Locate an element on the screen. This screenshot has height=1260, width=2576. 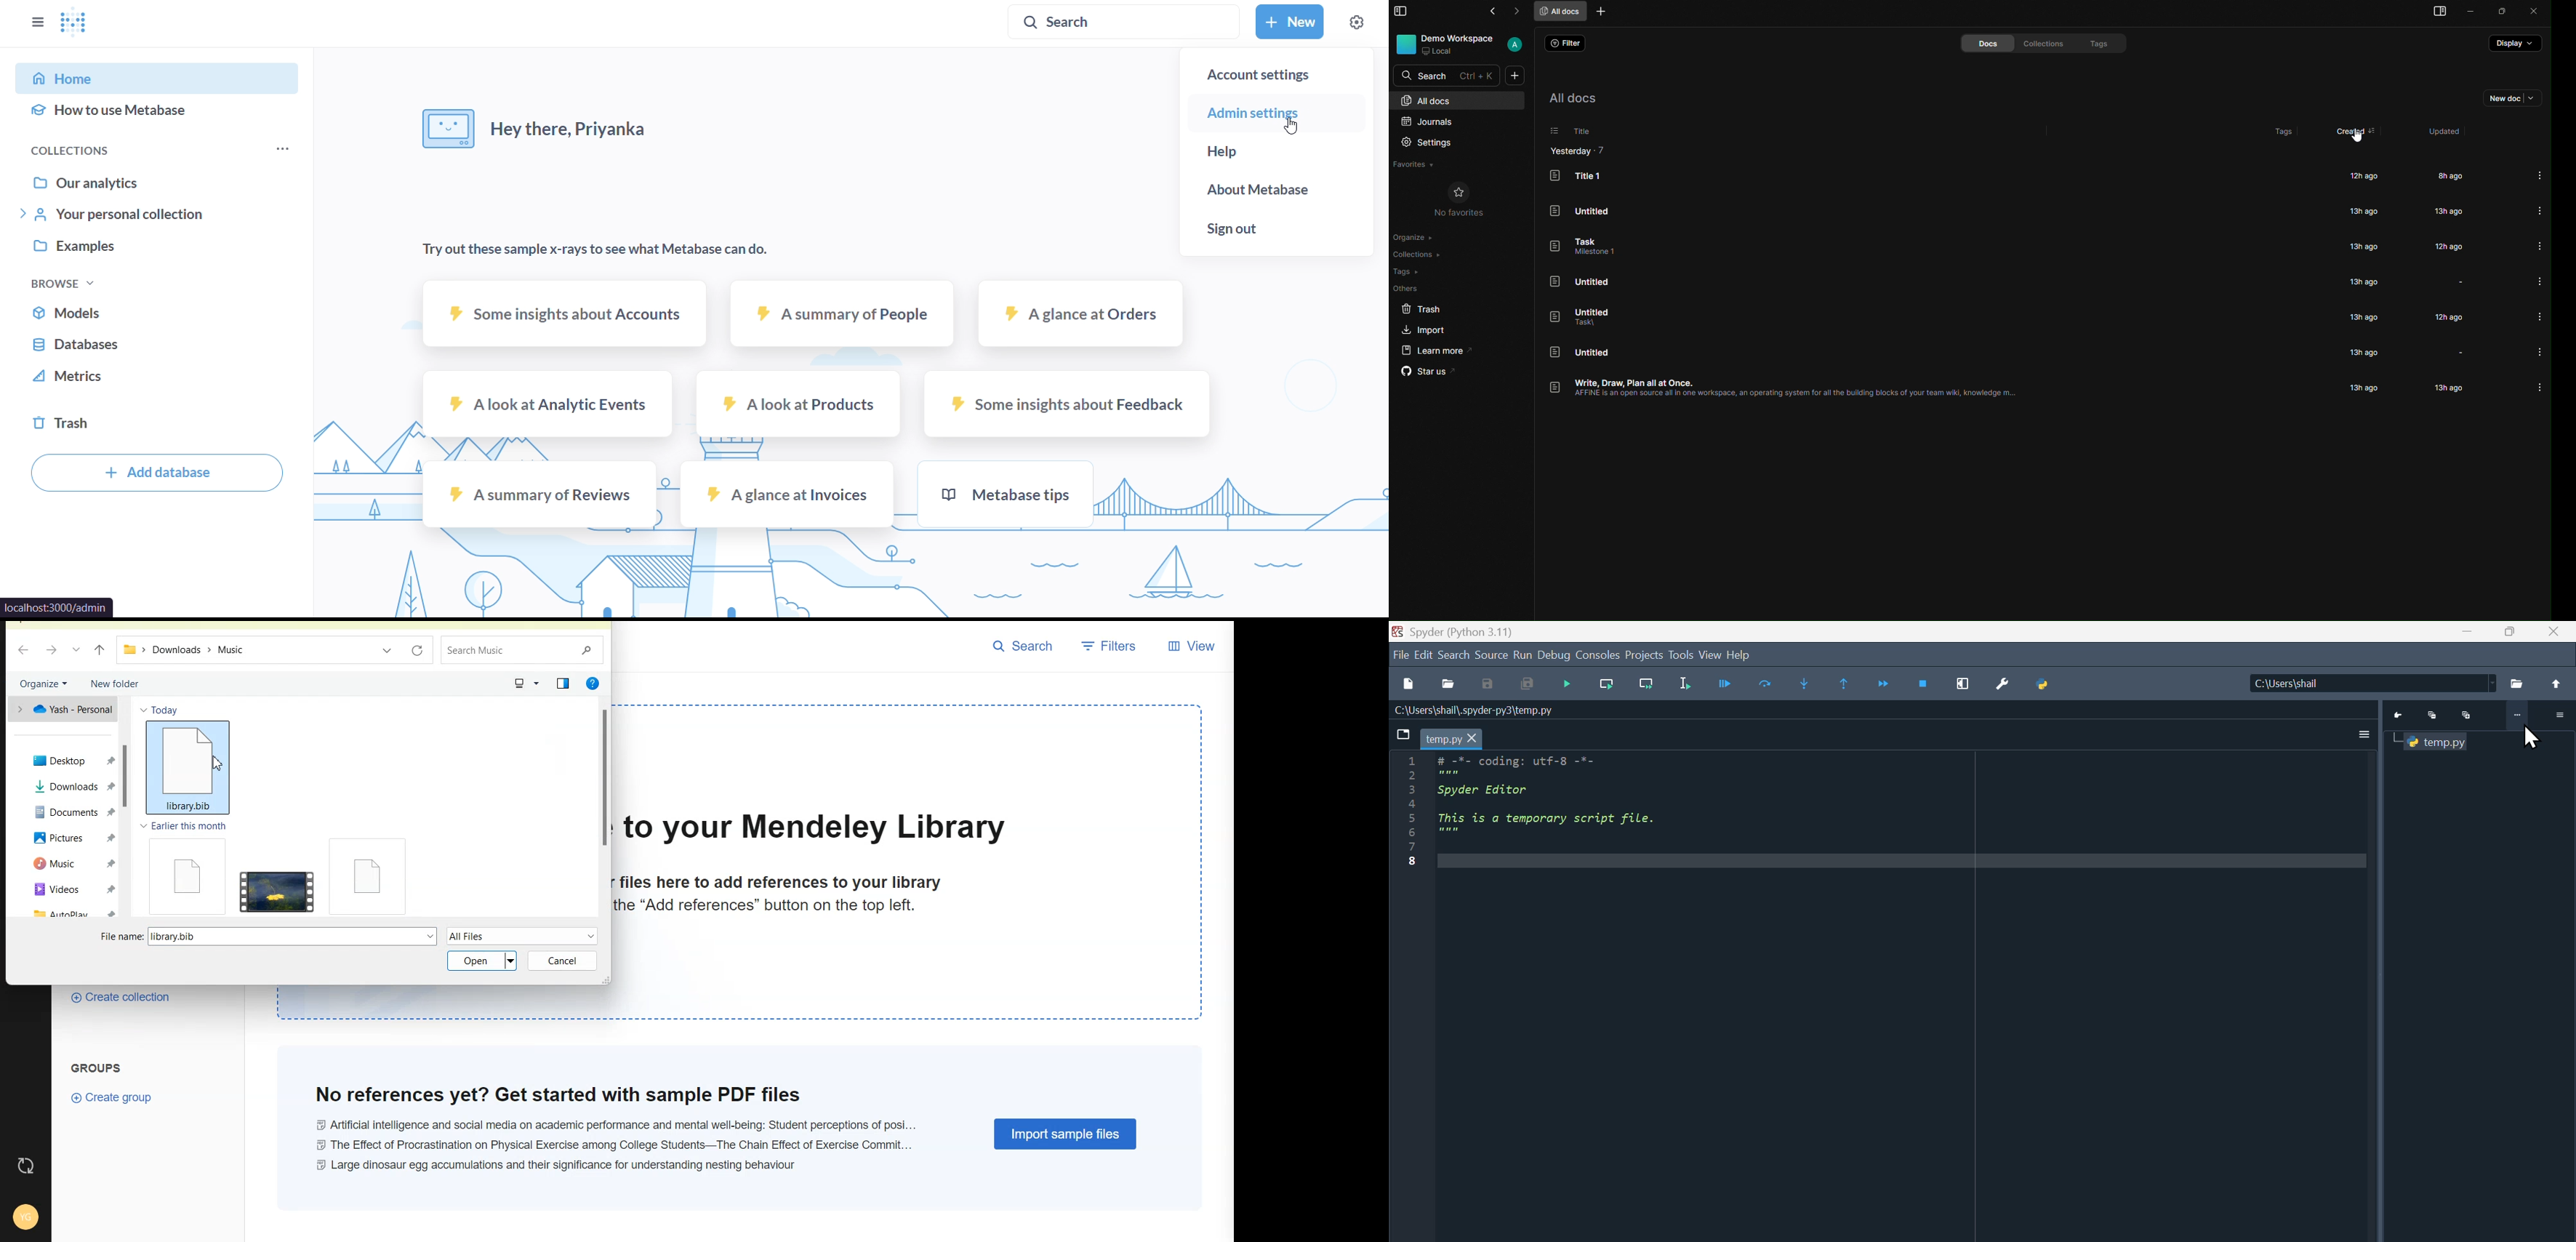
Get Help is located at coordinates (594, 683).